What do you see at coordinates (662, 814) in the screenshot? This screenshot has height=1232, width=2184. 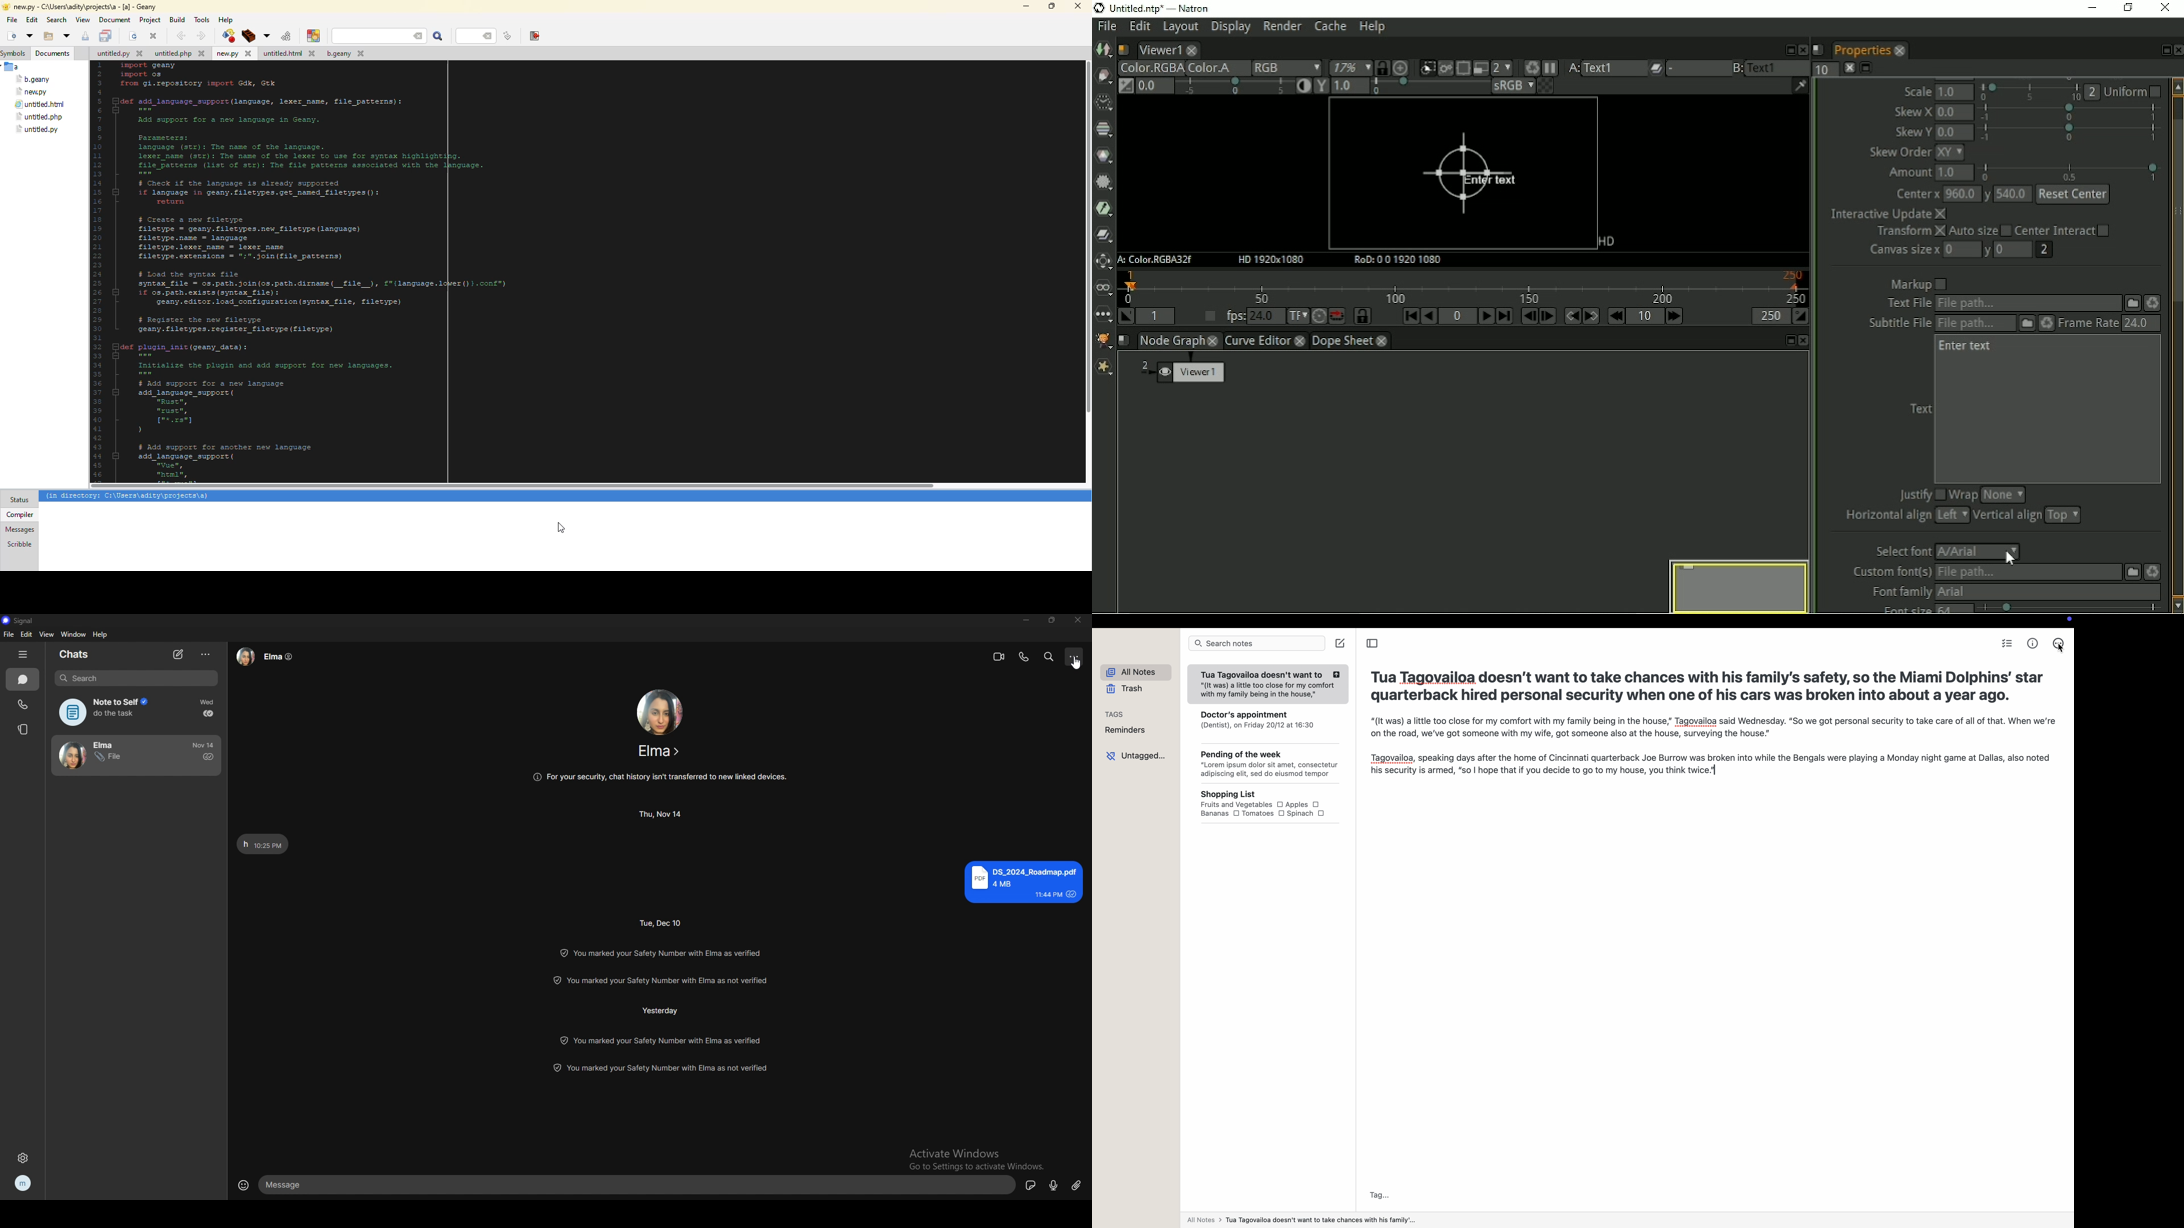 I see `time` at bounding box center [662, 814].